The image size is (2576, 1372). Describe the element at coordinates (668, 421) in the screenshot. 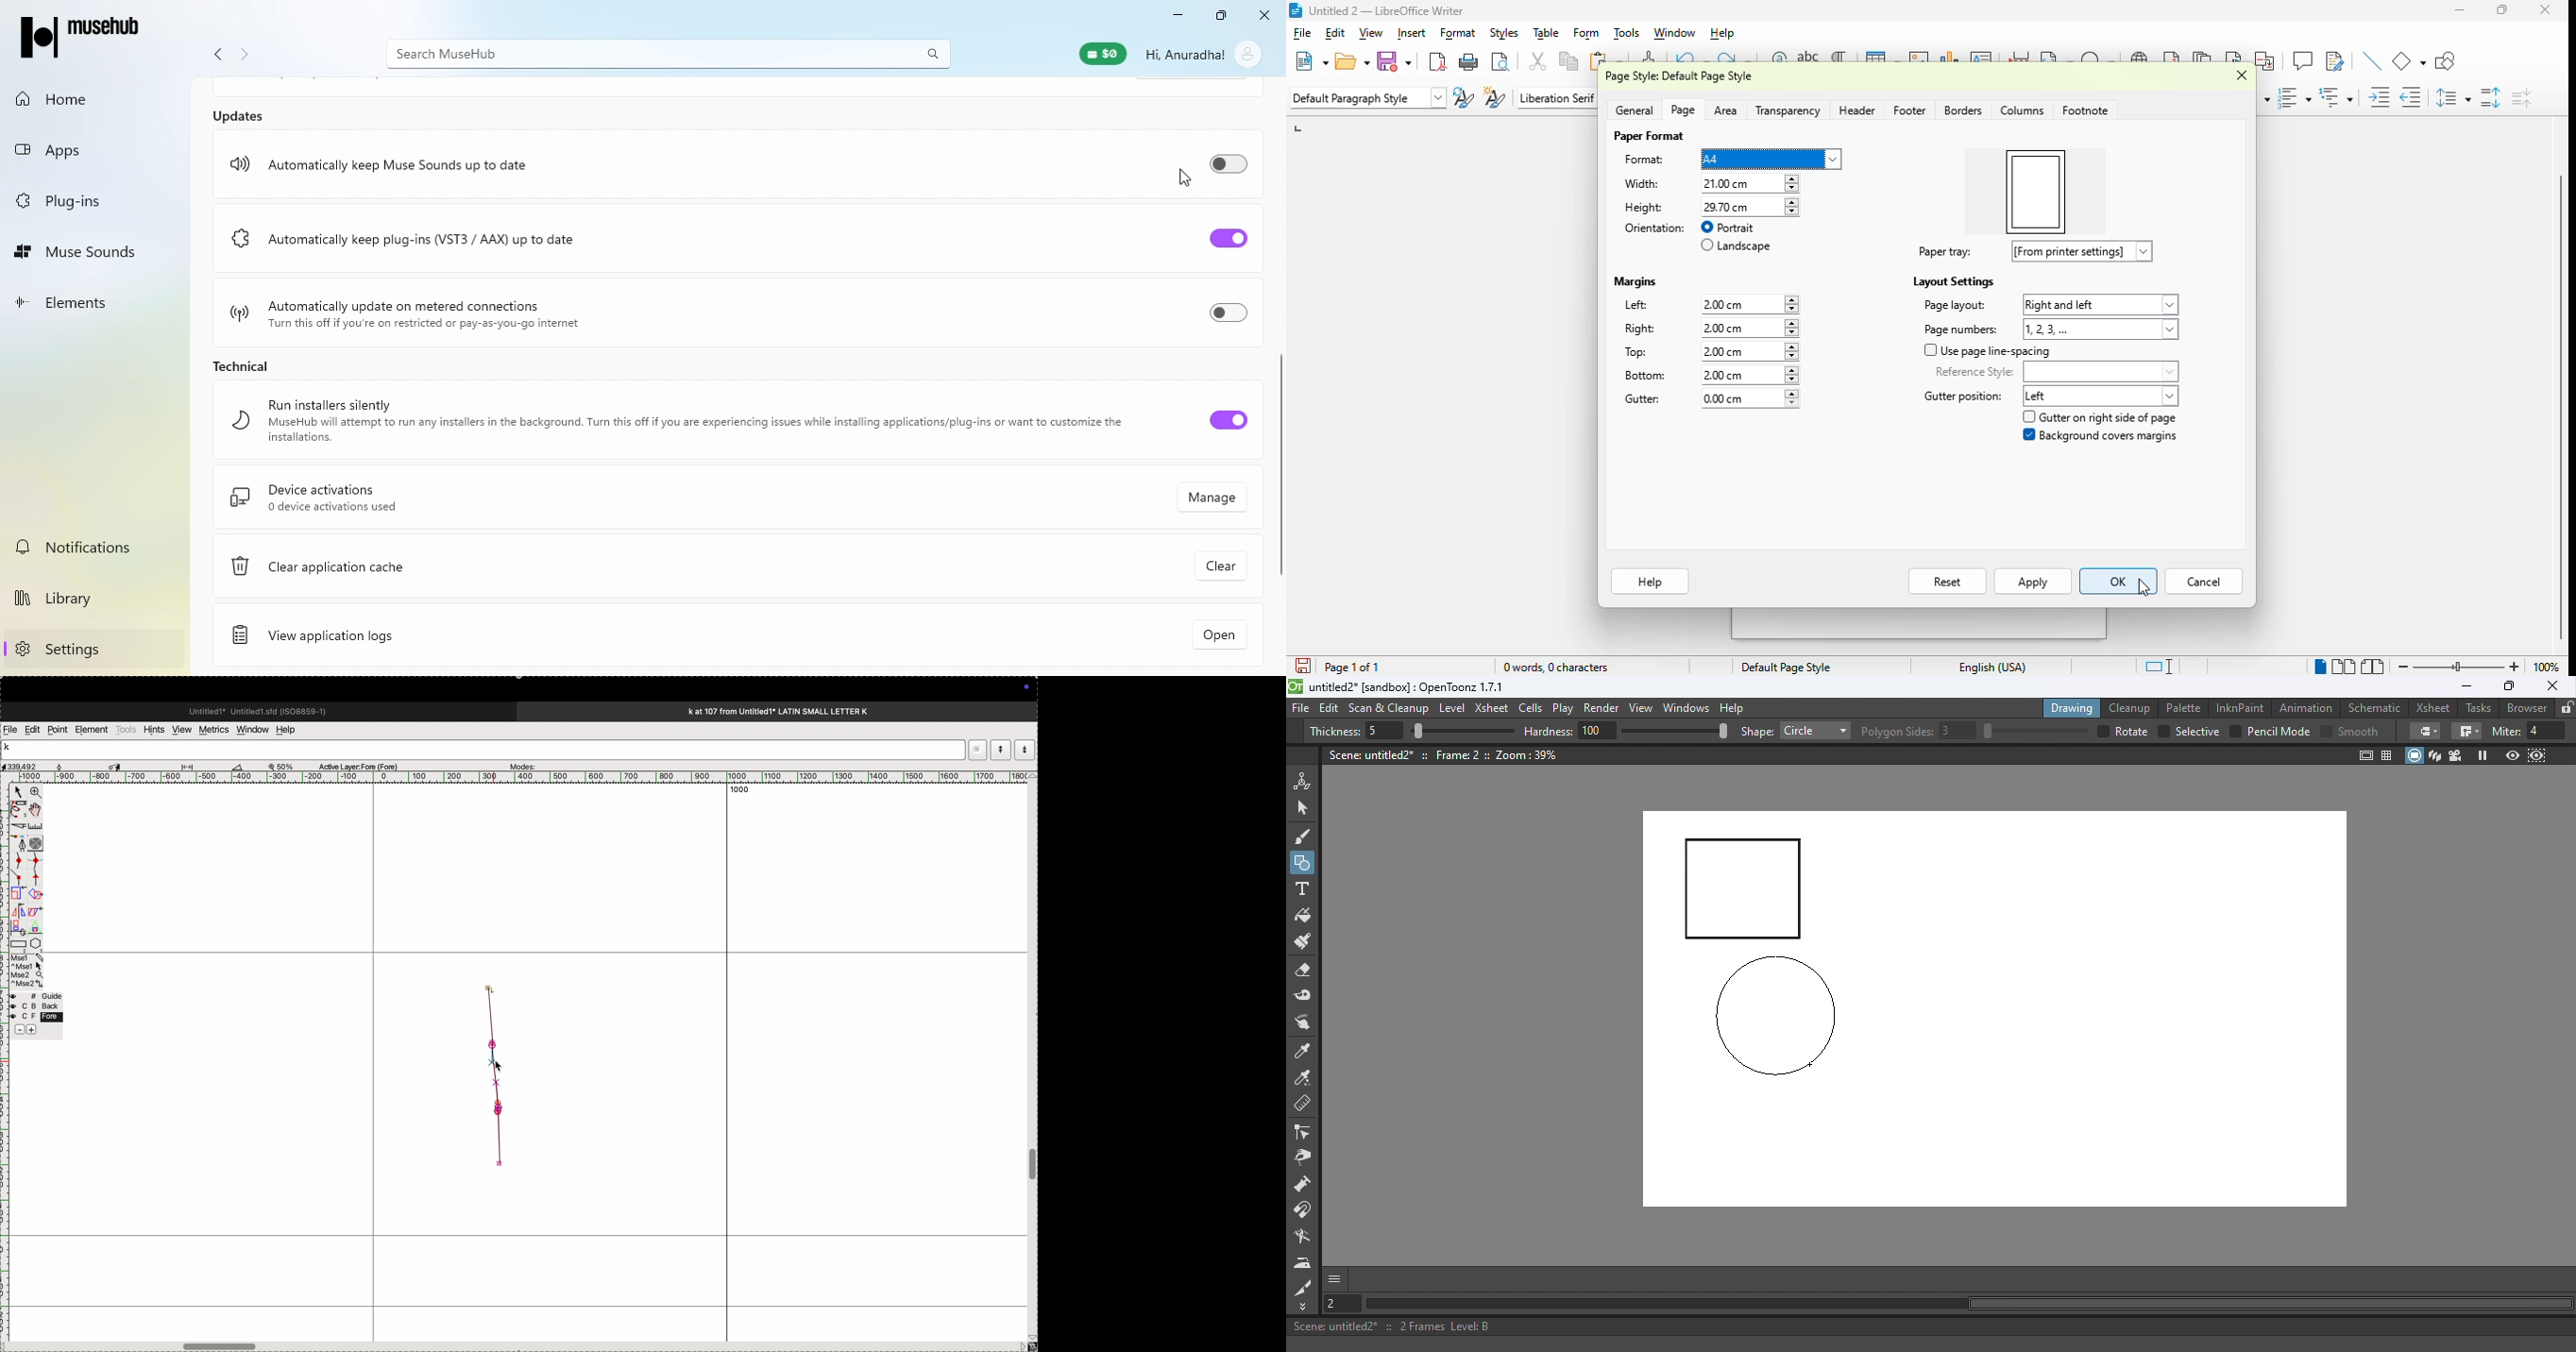

I see `Run installer silently` at that location.